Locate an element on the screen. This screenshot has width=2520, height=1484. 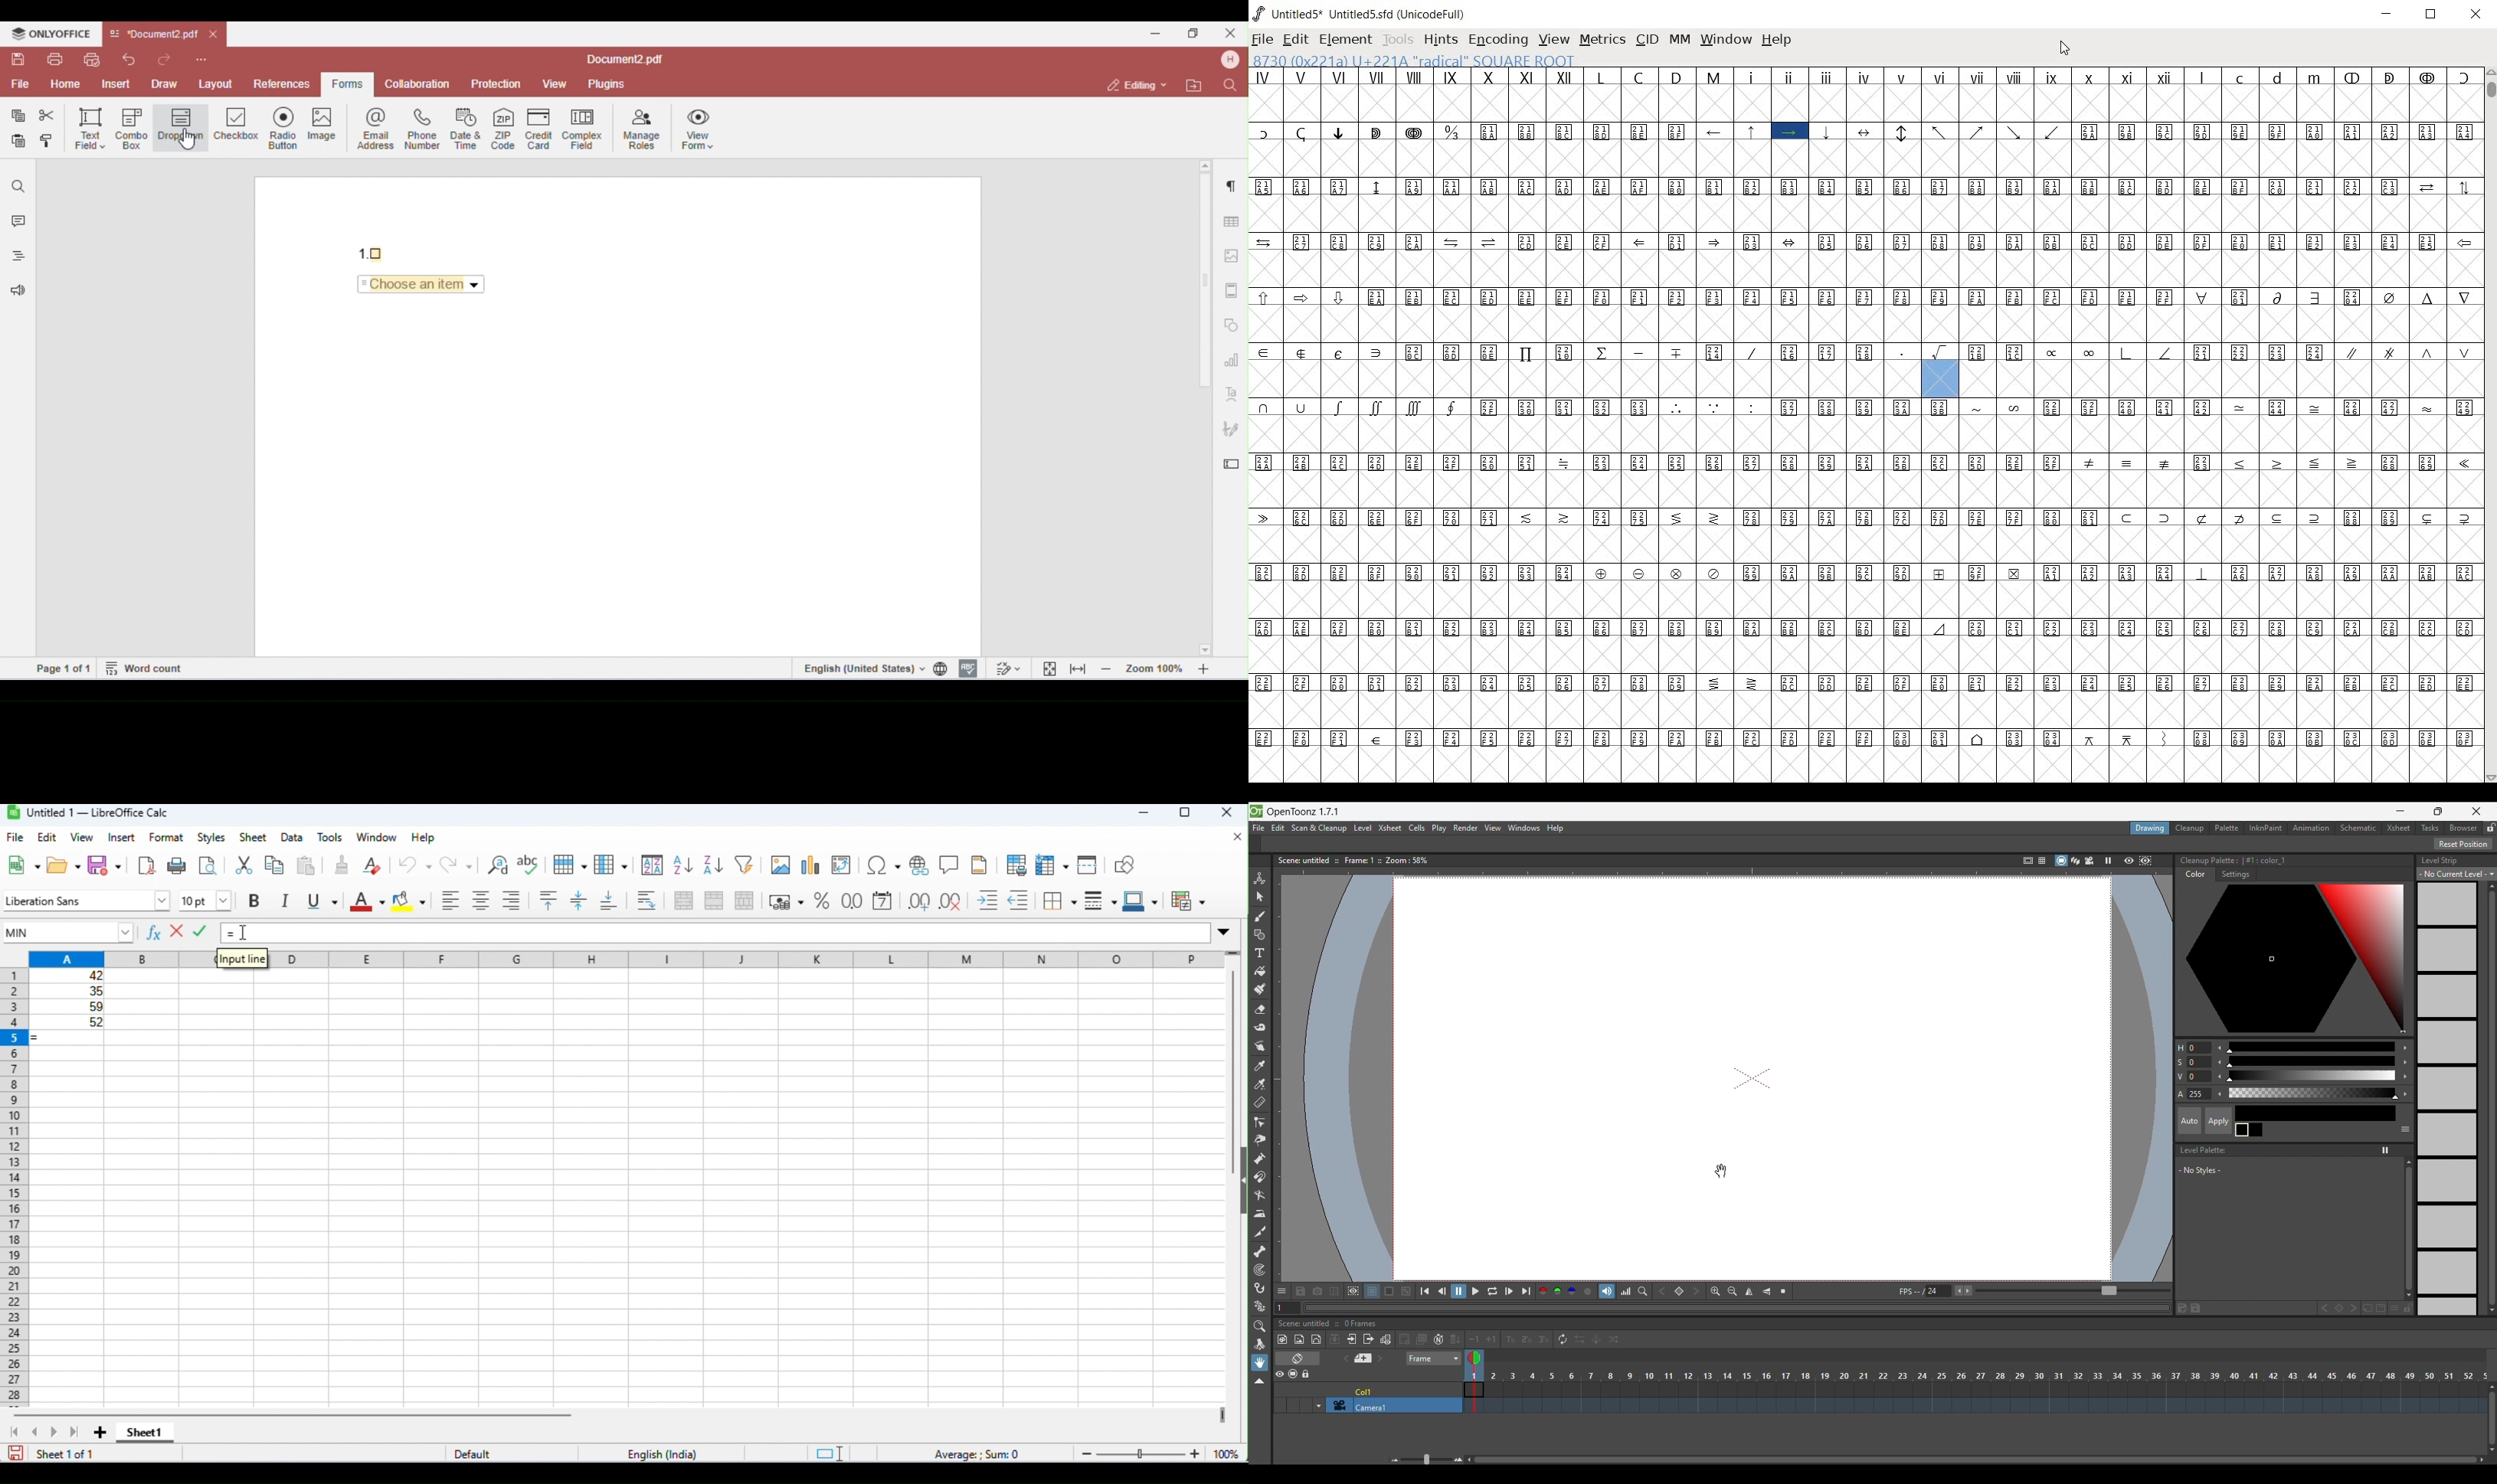
print is located at coordinates (176, 866).